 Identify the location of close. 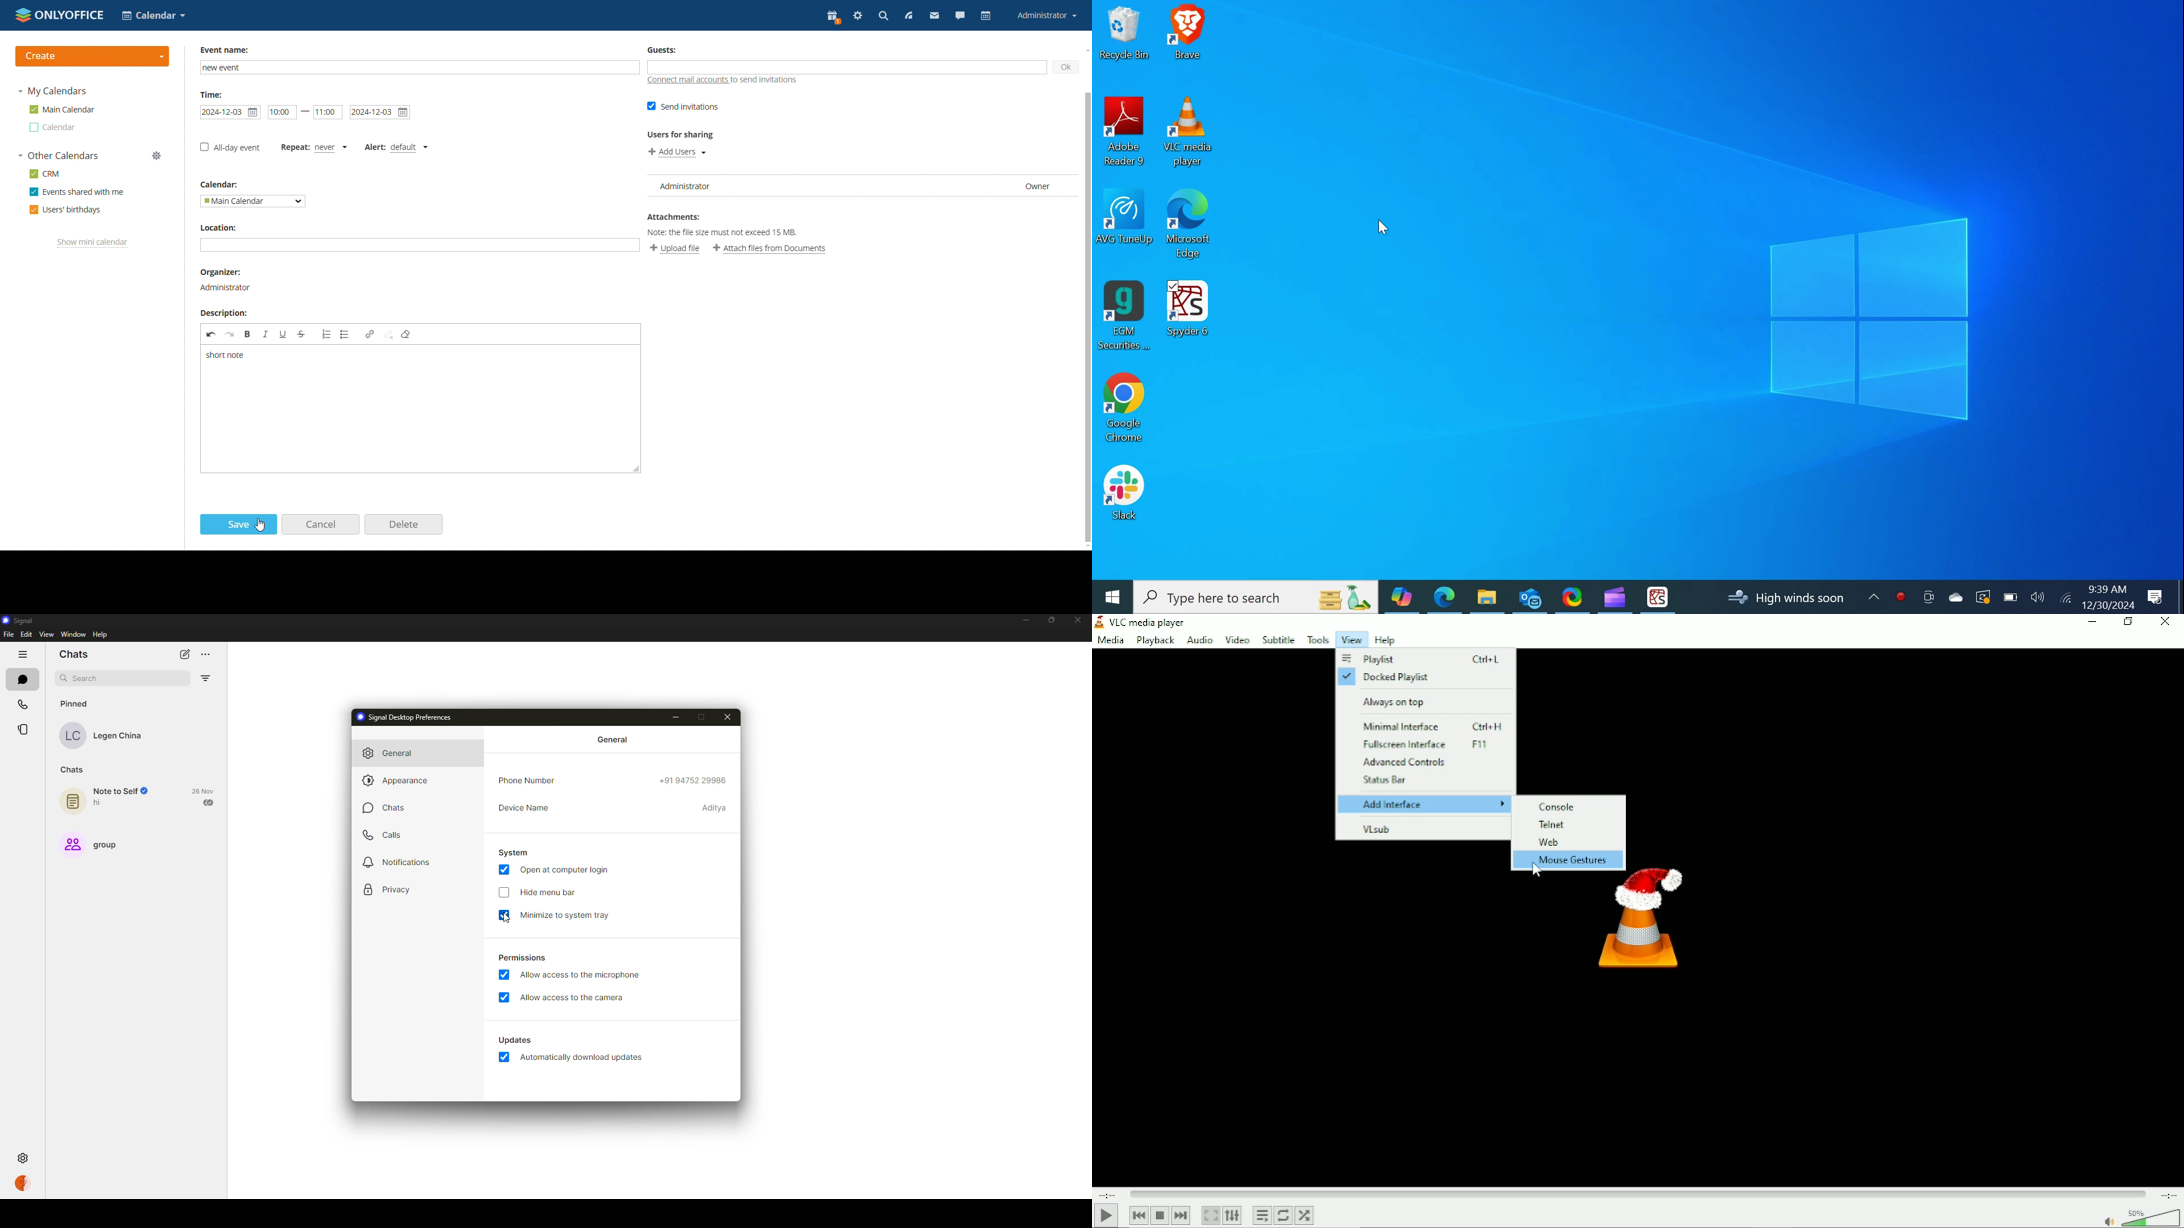
(1080, 620).